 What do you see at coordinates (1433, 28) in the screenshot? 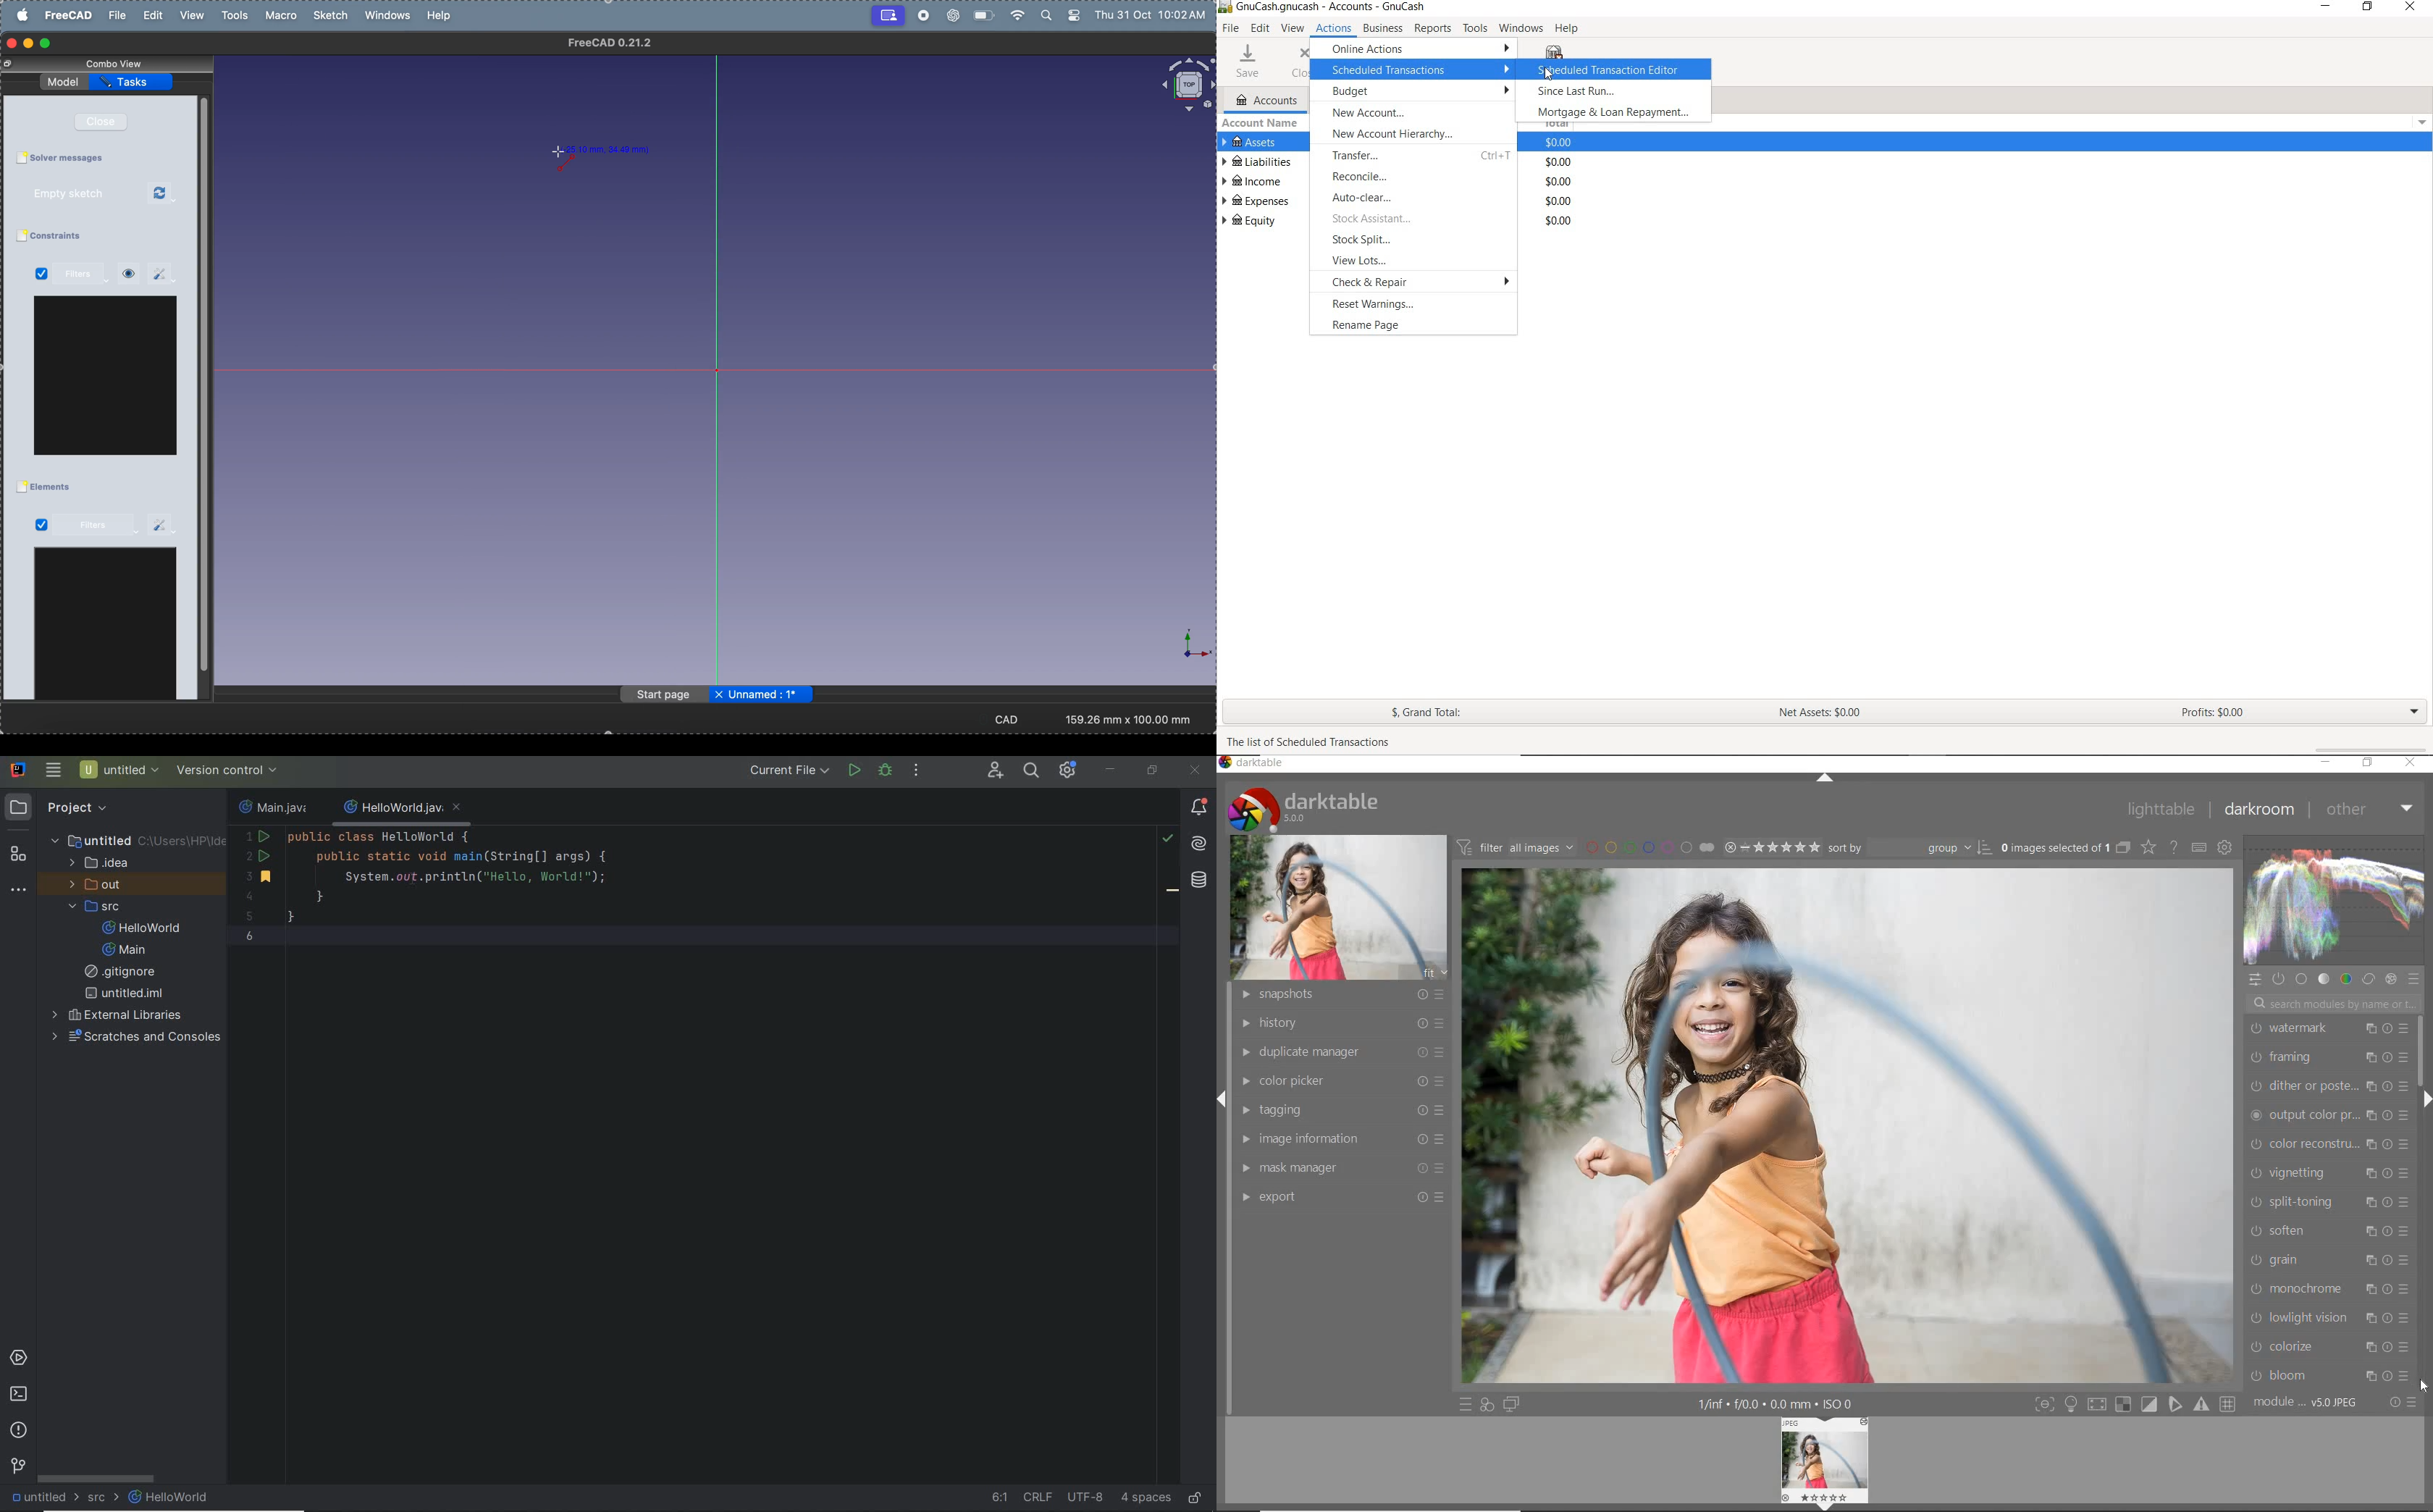
I see `REPORTS` at bounding box center [1433, 28].